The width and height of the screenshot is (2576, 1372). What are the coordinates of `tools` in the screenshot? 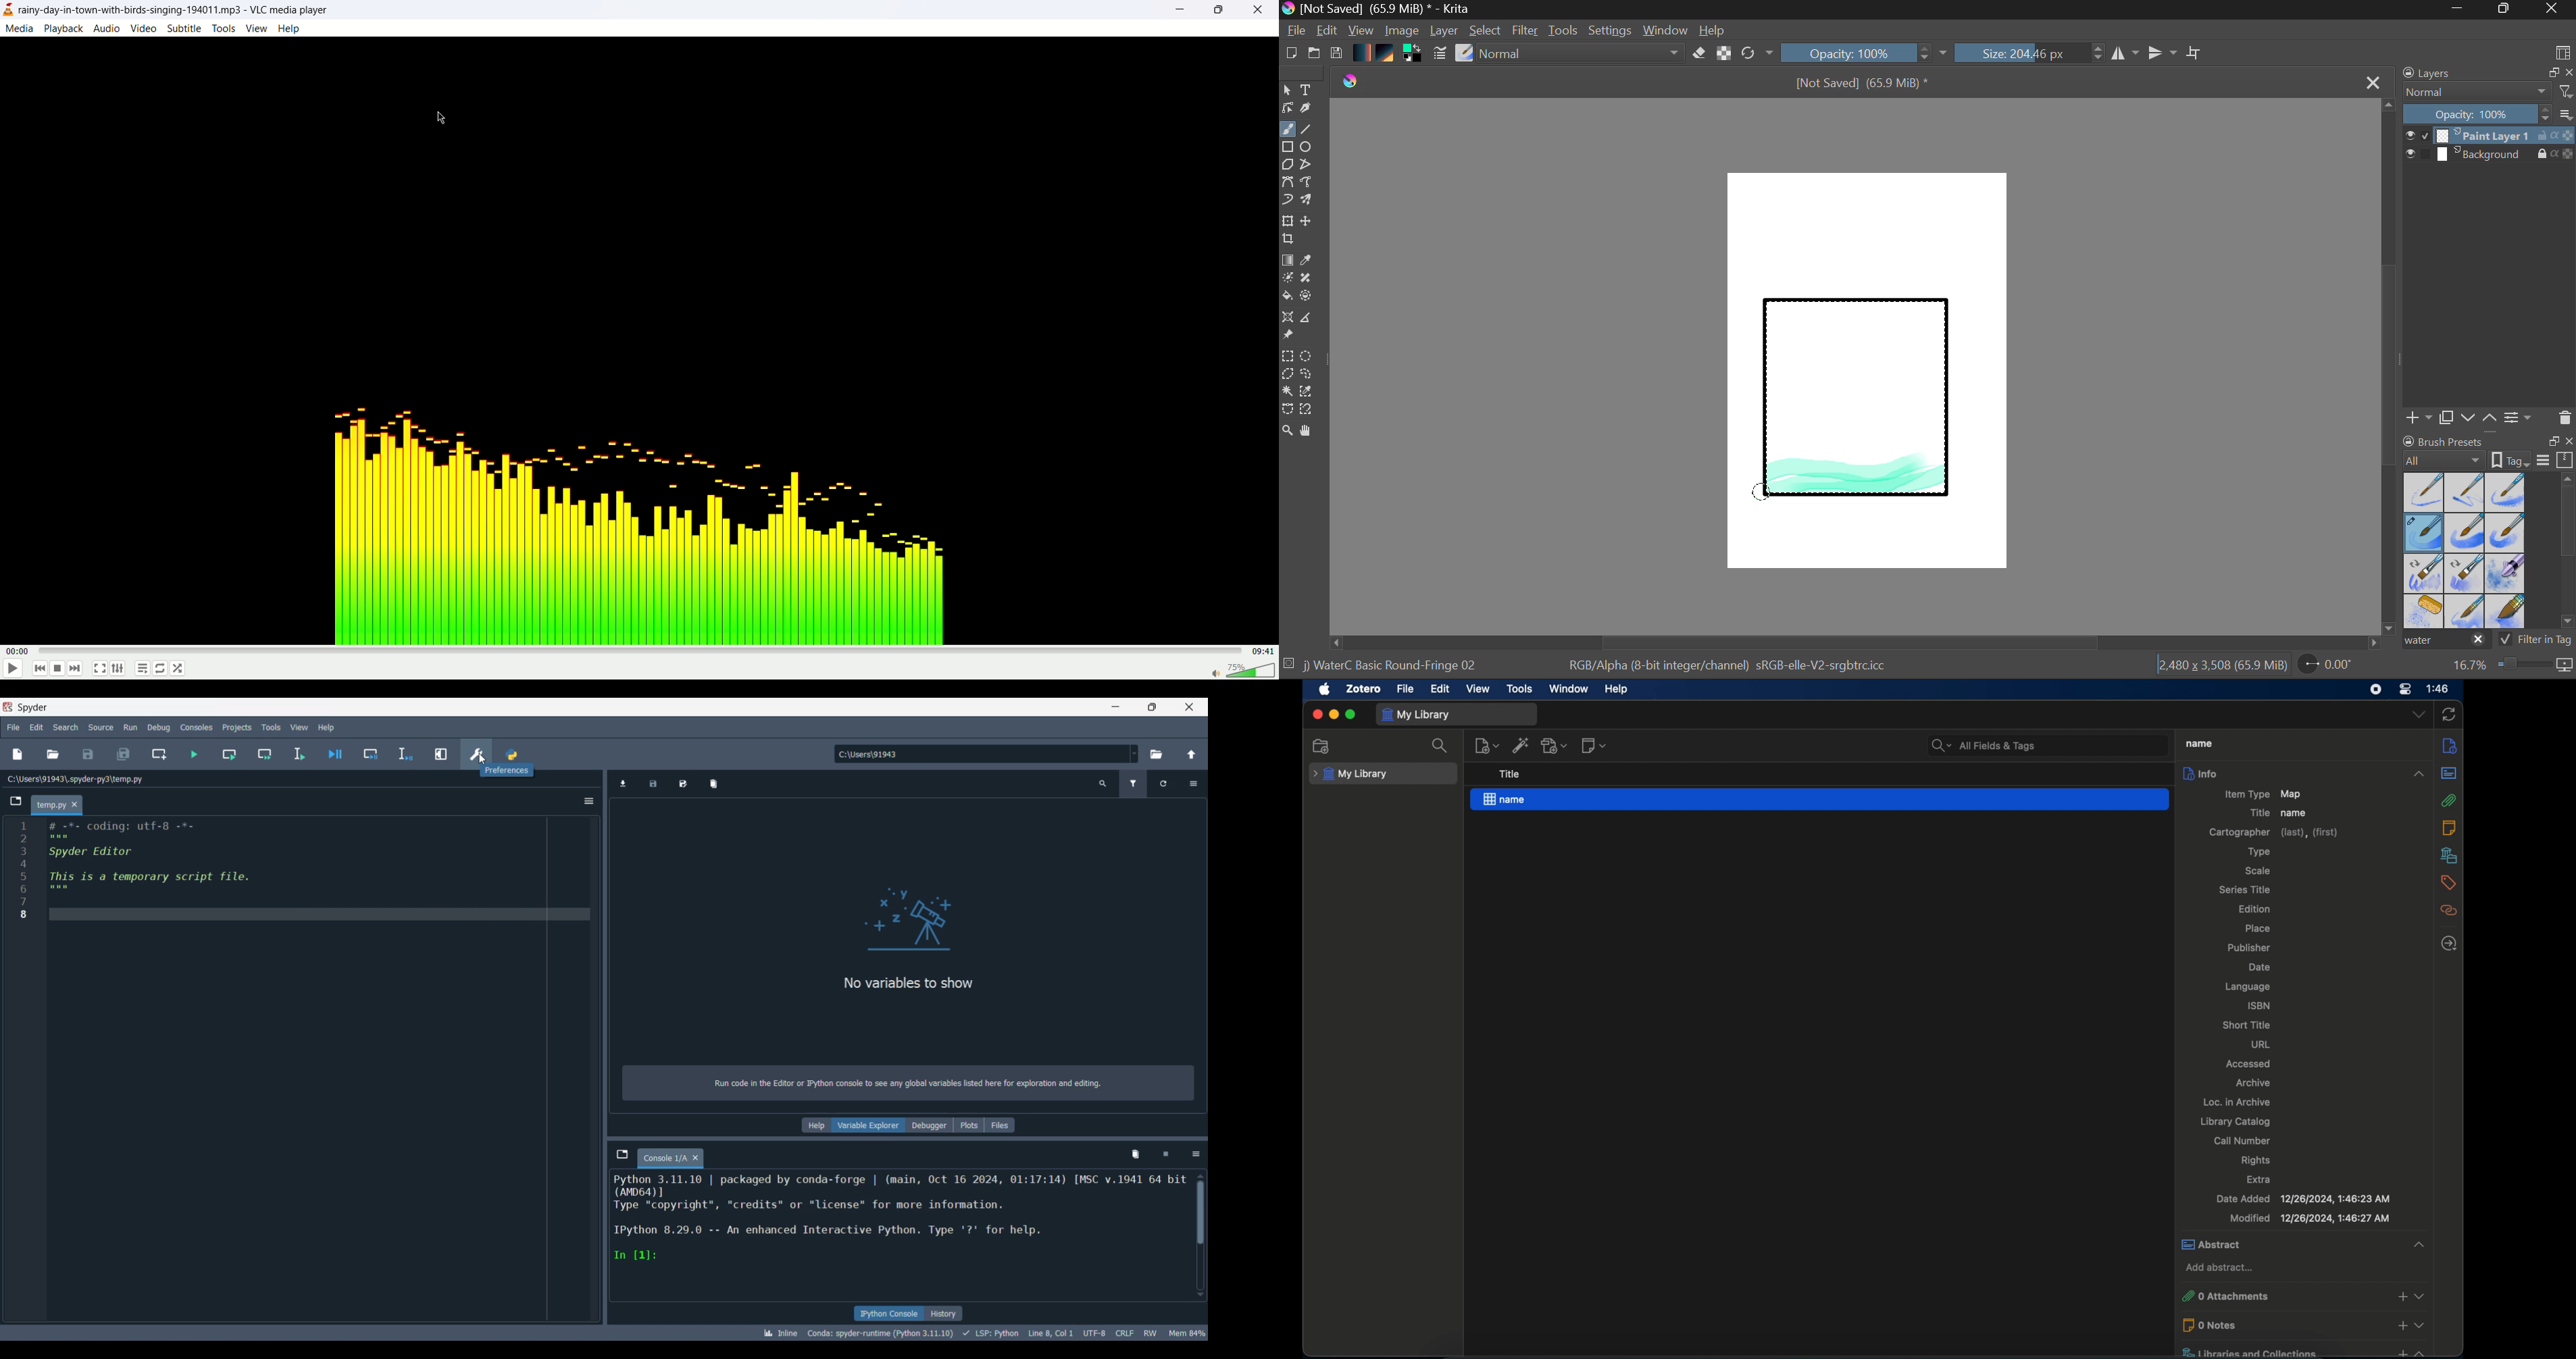 It's located at (1519, 688).